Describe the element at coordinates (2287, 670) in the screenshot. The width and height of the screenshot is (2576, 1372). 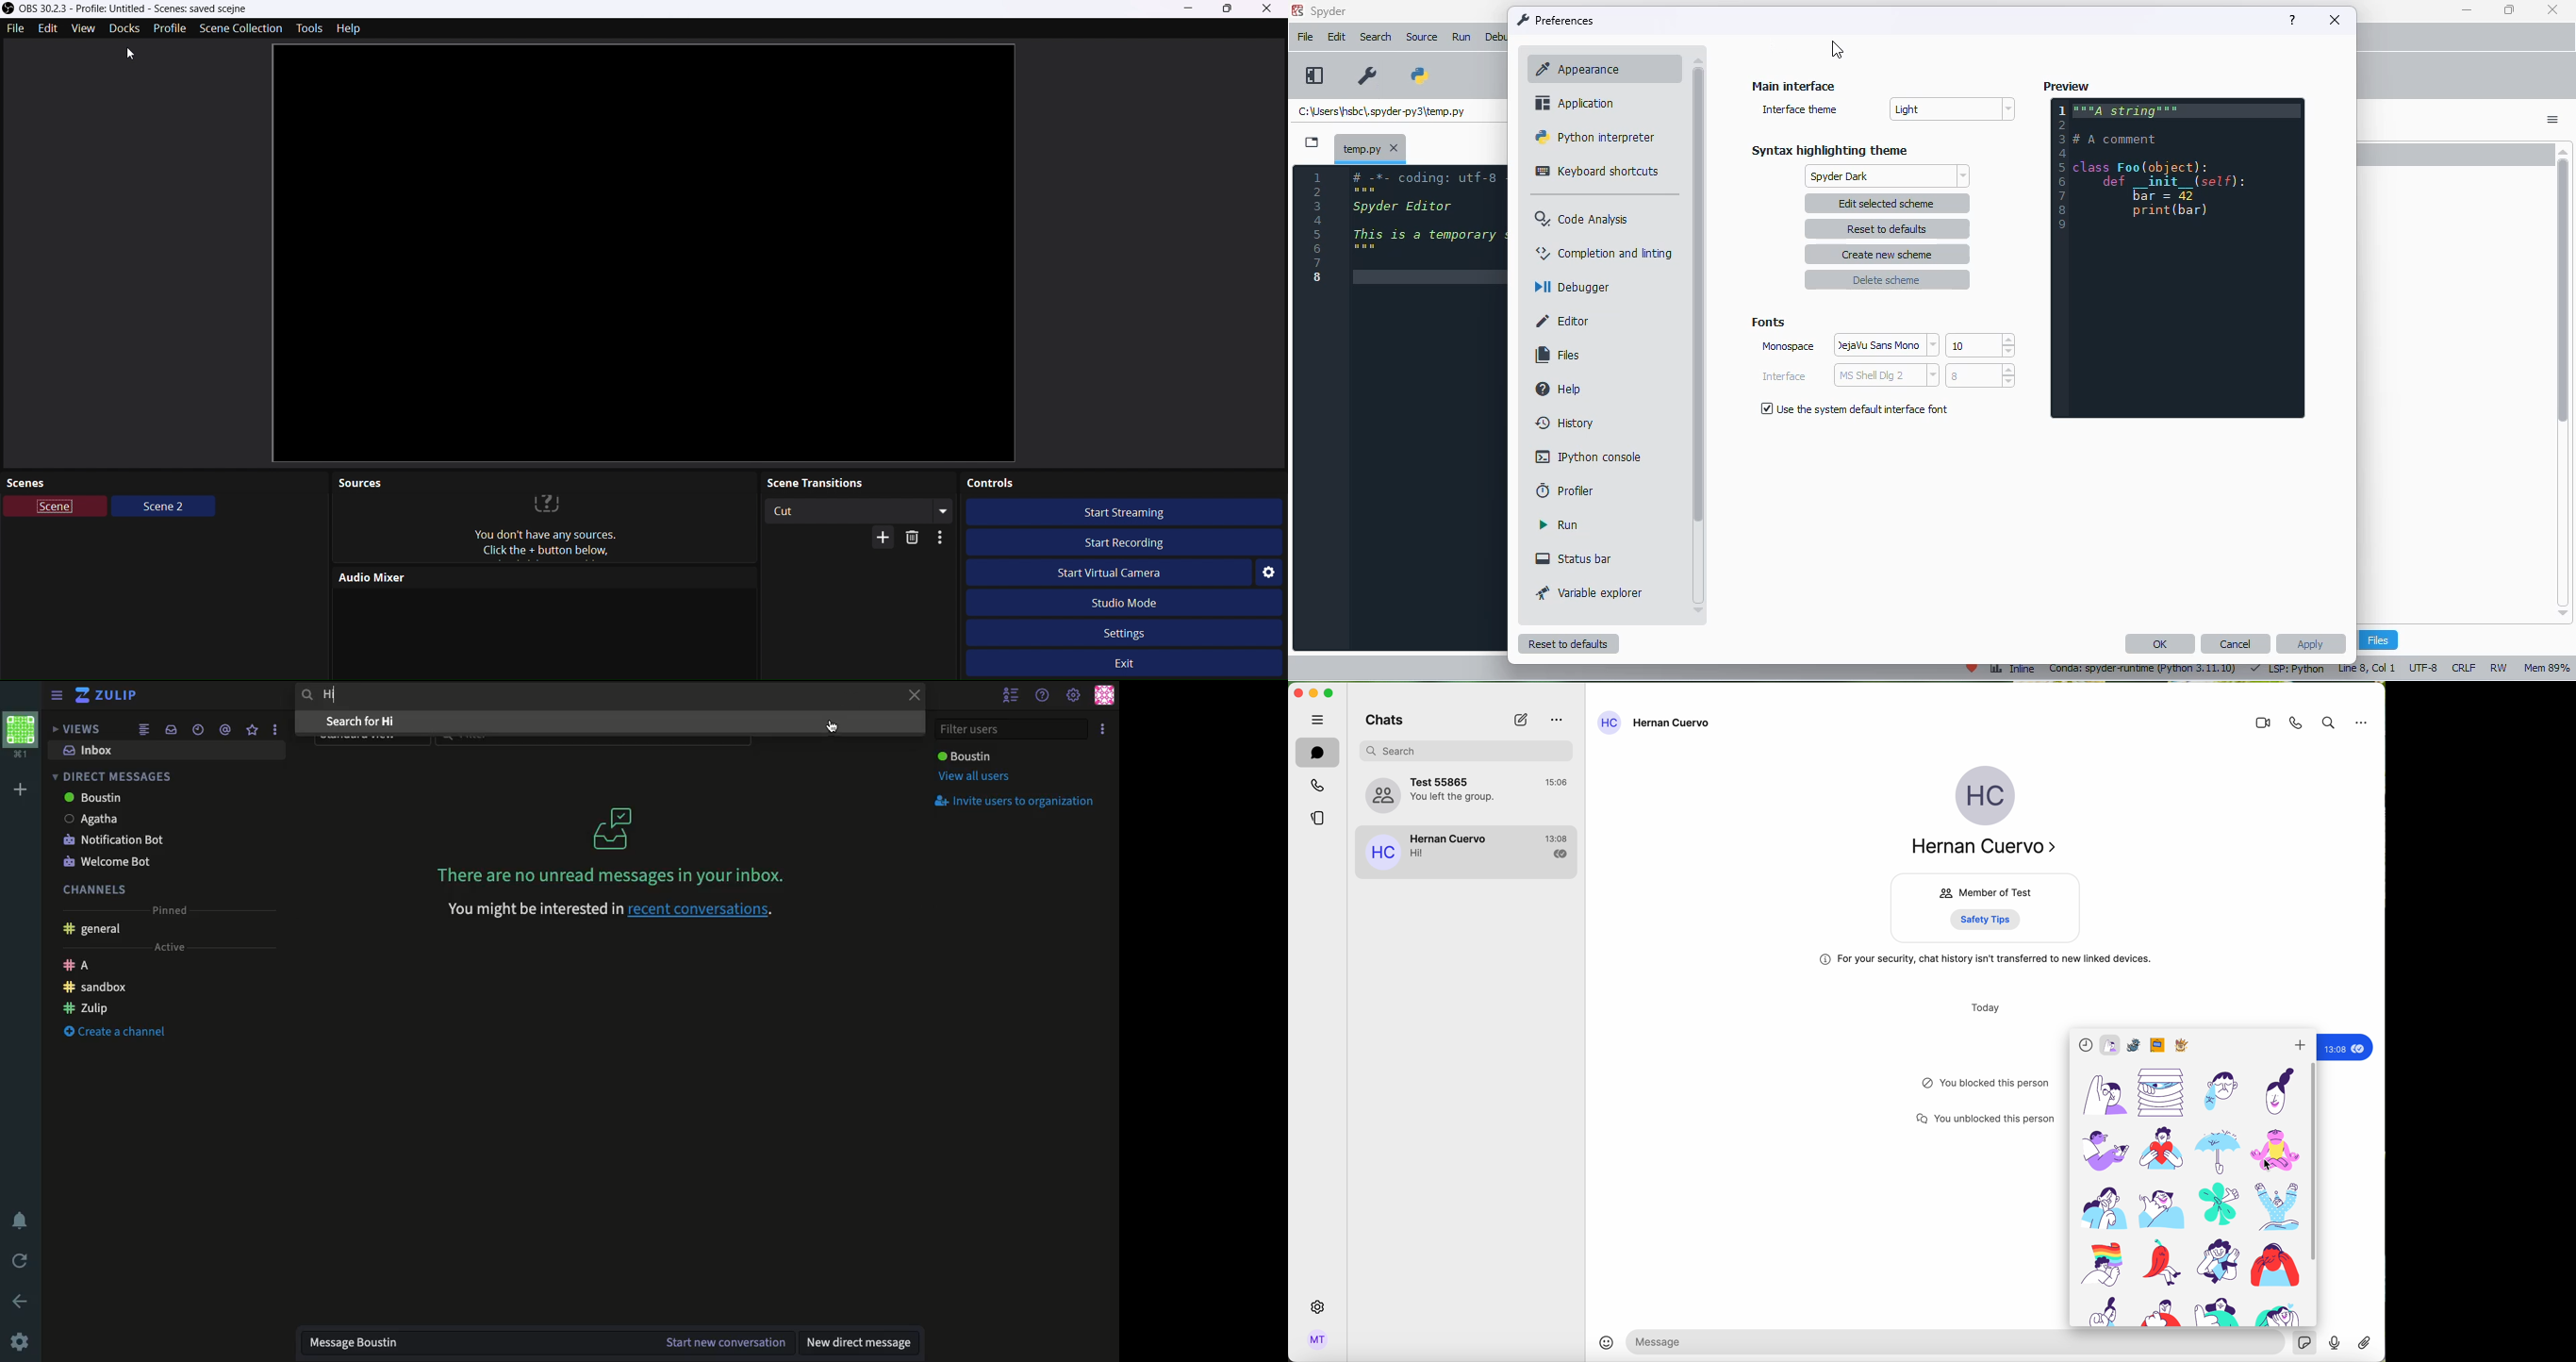
I see `LSP: Python` at that location.